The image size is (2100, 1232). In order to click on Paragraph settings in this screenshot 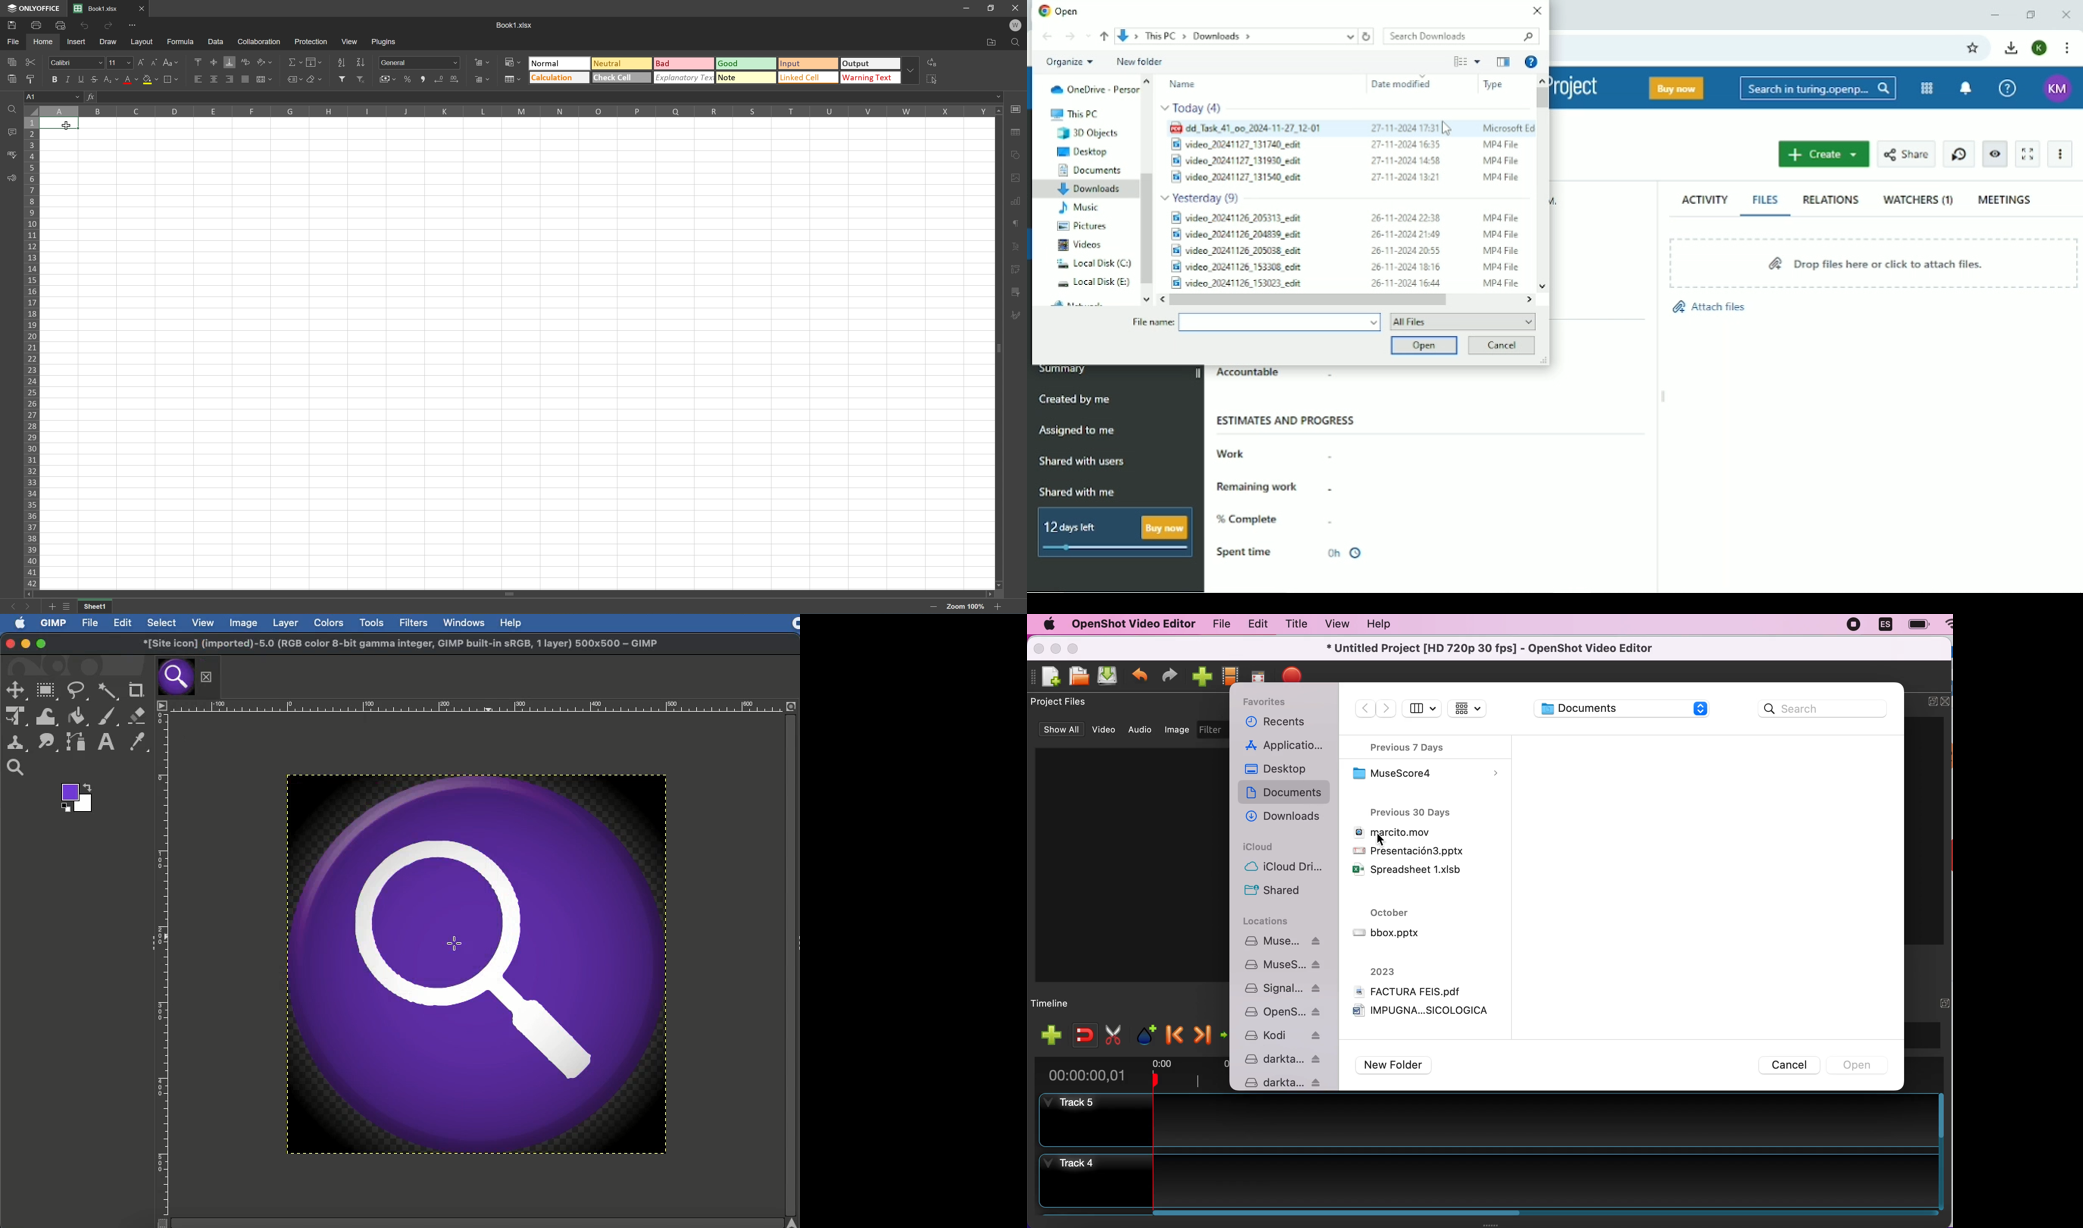, I will do `click(1015, 224)`.